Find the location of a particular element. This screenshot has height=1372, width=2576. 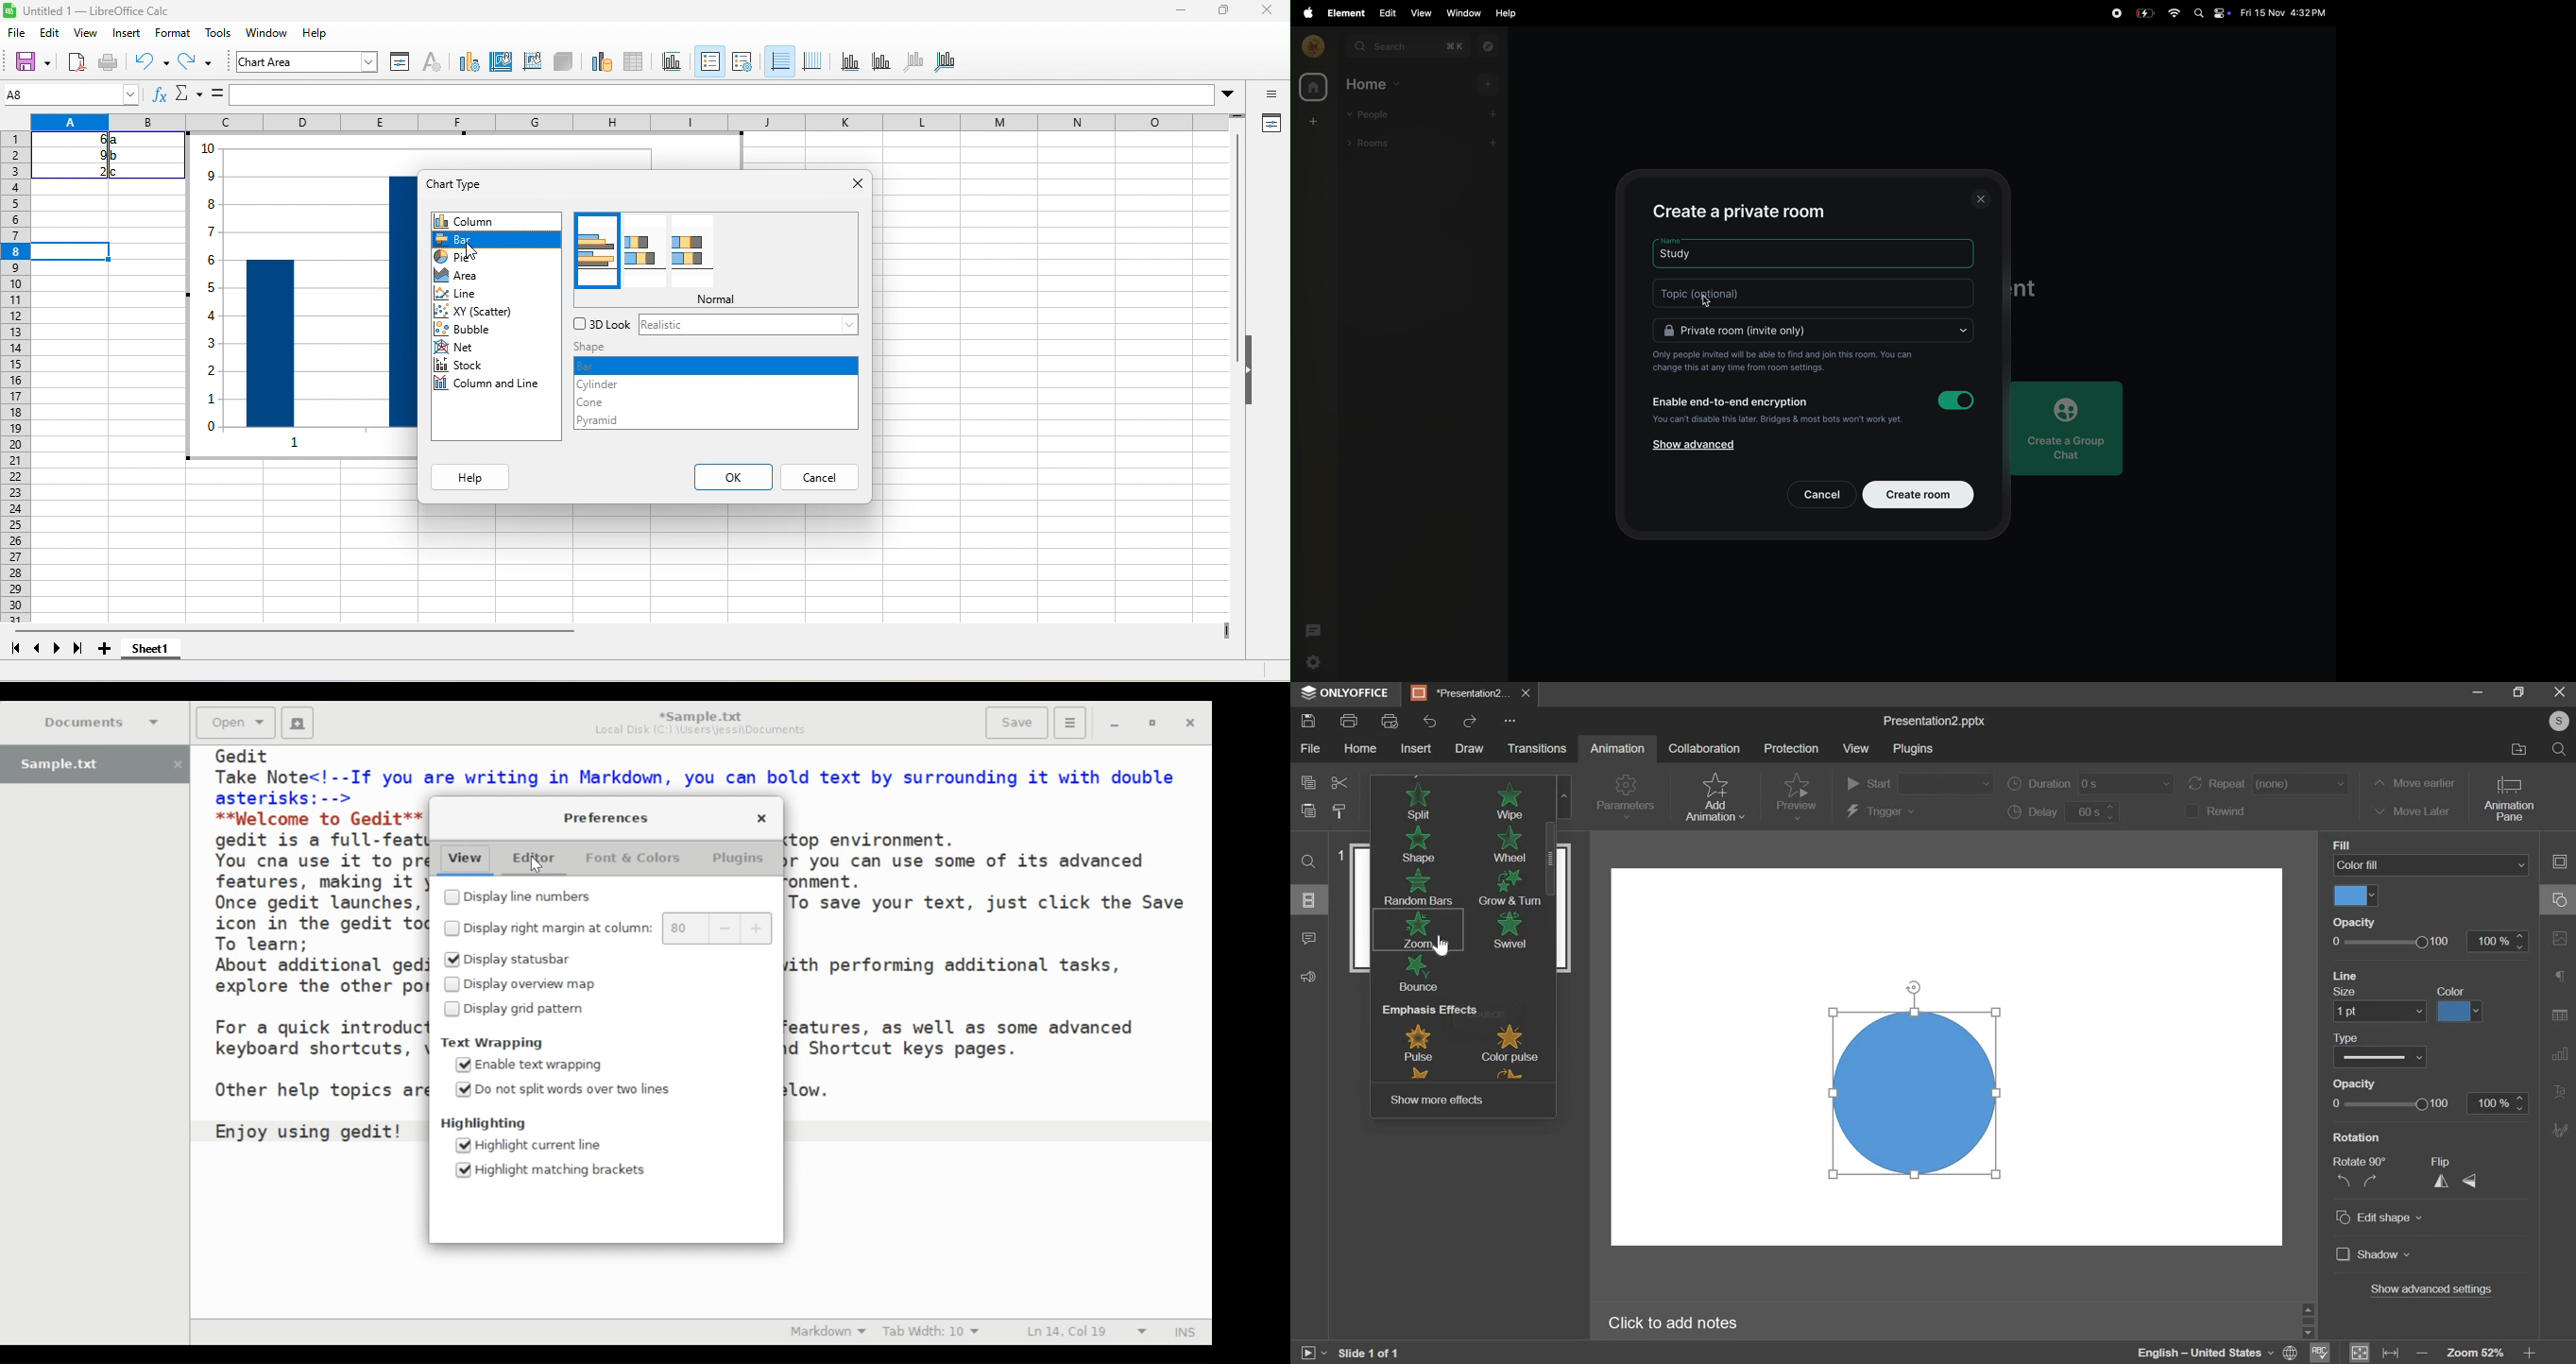

apple widgets is located at coordinates (2210, 14).